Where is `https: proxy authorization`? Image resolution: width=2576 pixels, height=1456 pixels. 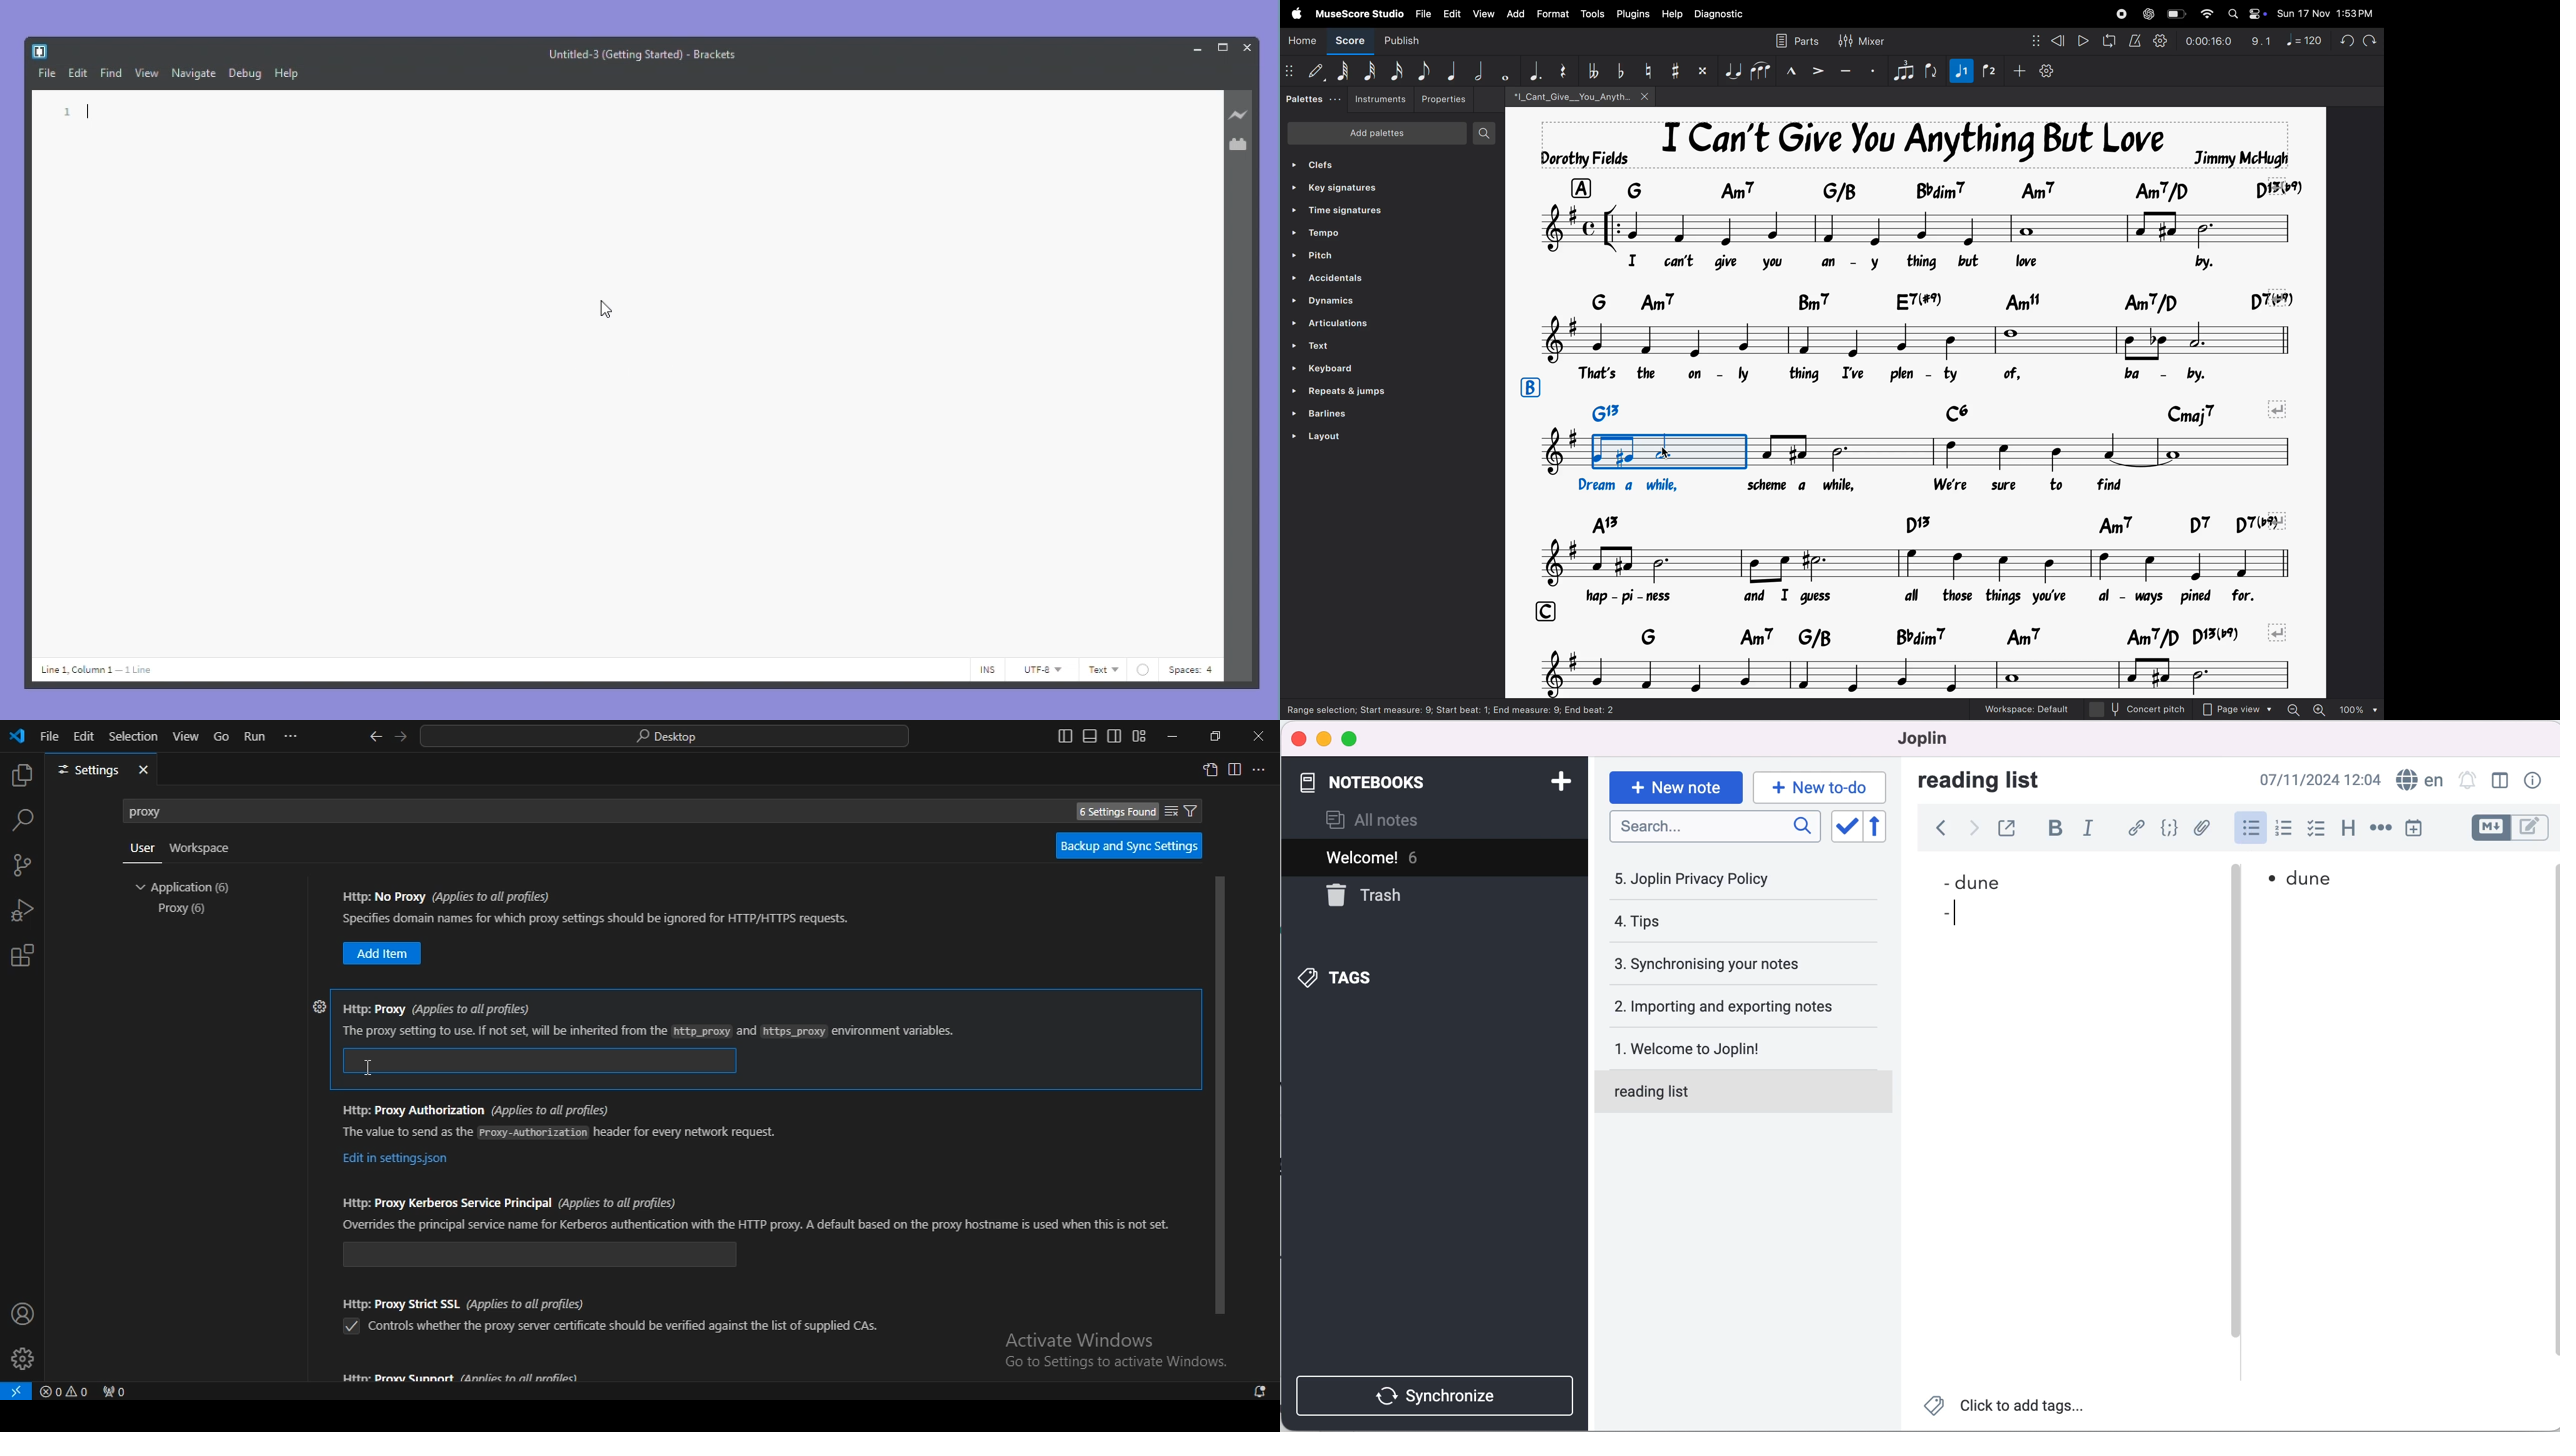
https: proxy authorization is located at coordinates (396, 1159).